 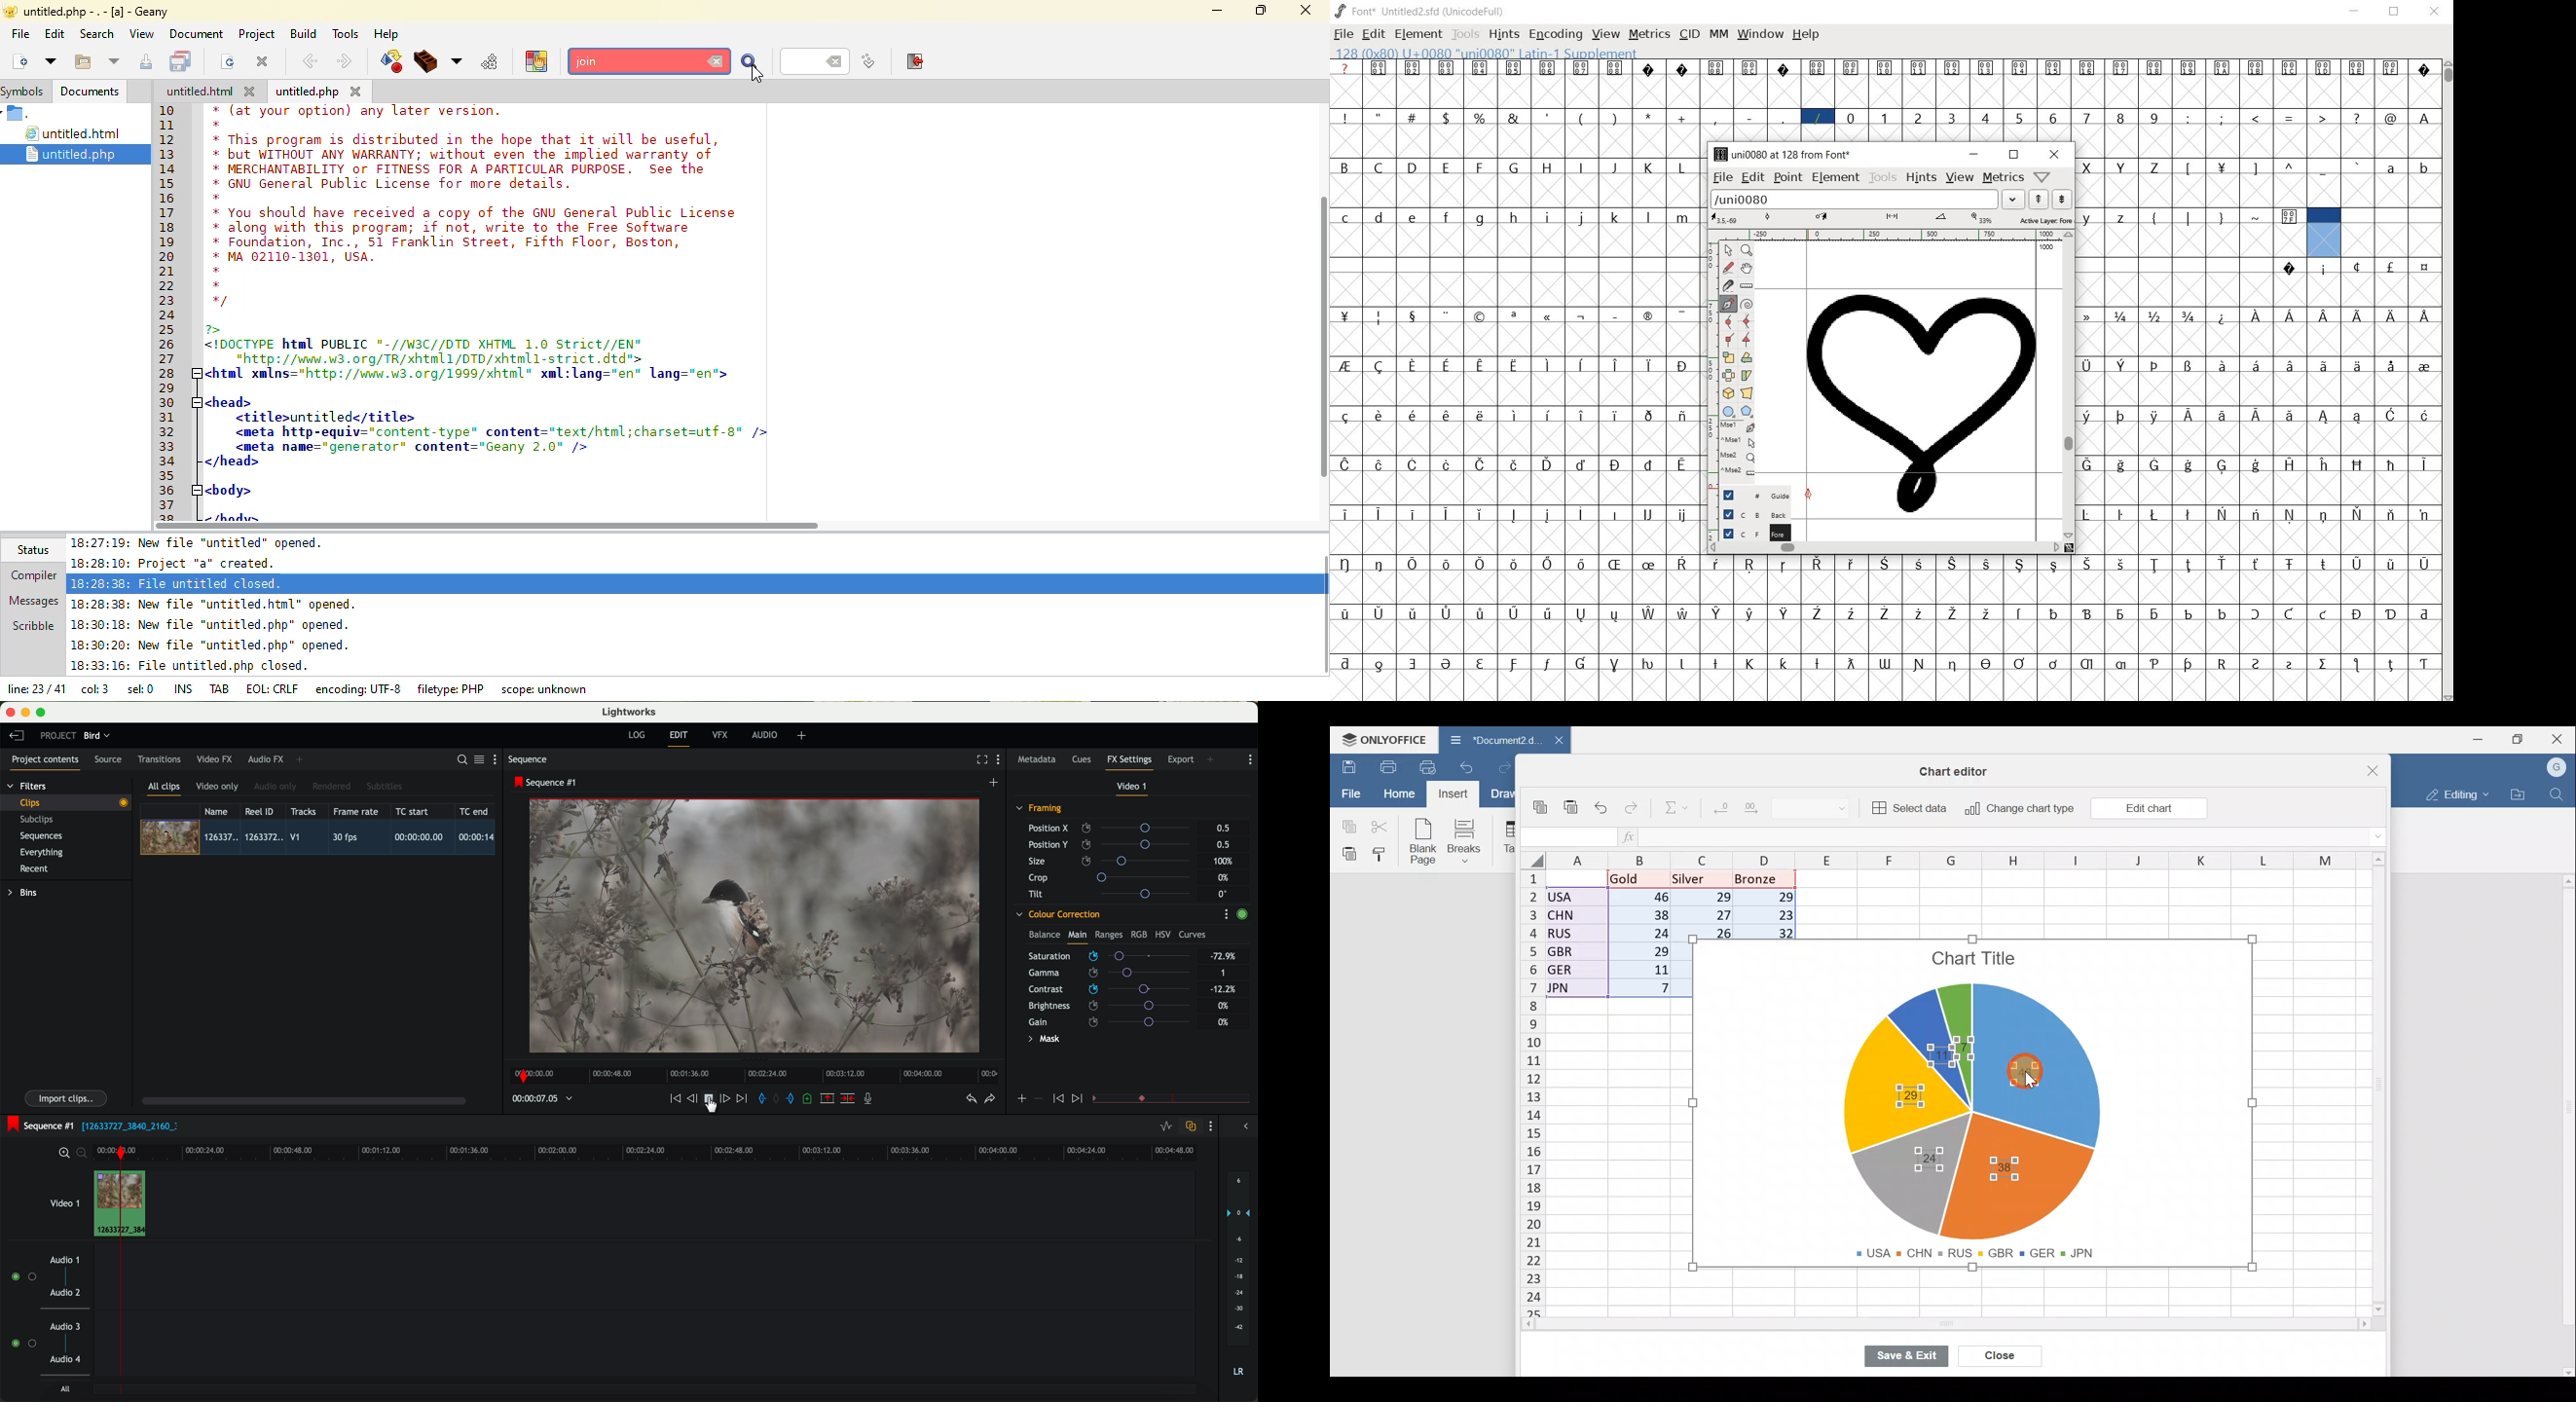 I want to click on glyph, so click(x=1480, y=317).